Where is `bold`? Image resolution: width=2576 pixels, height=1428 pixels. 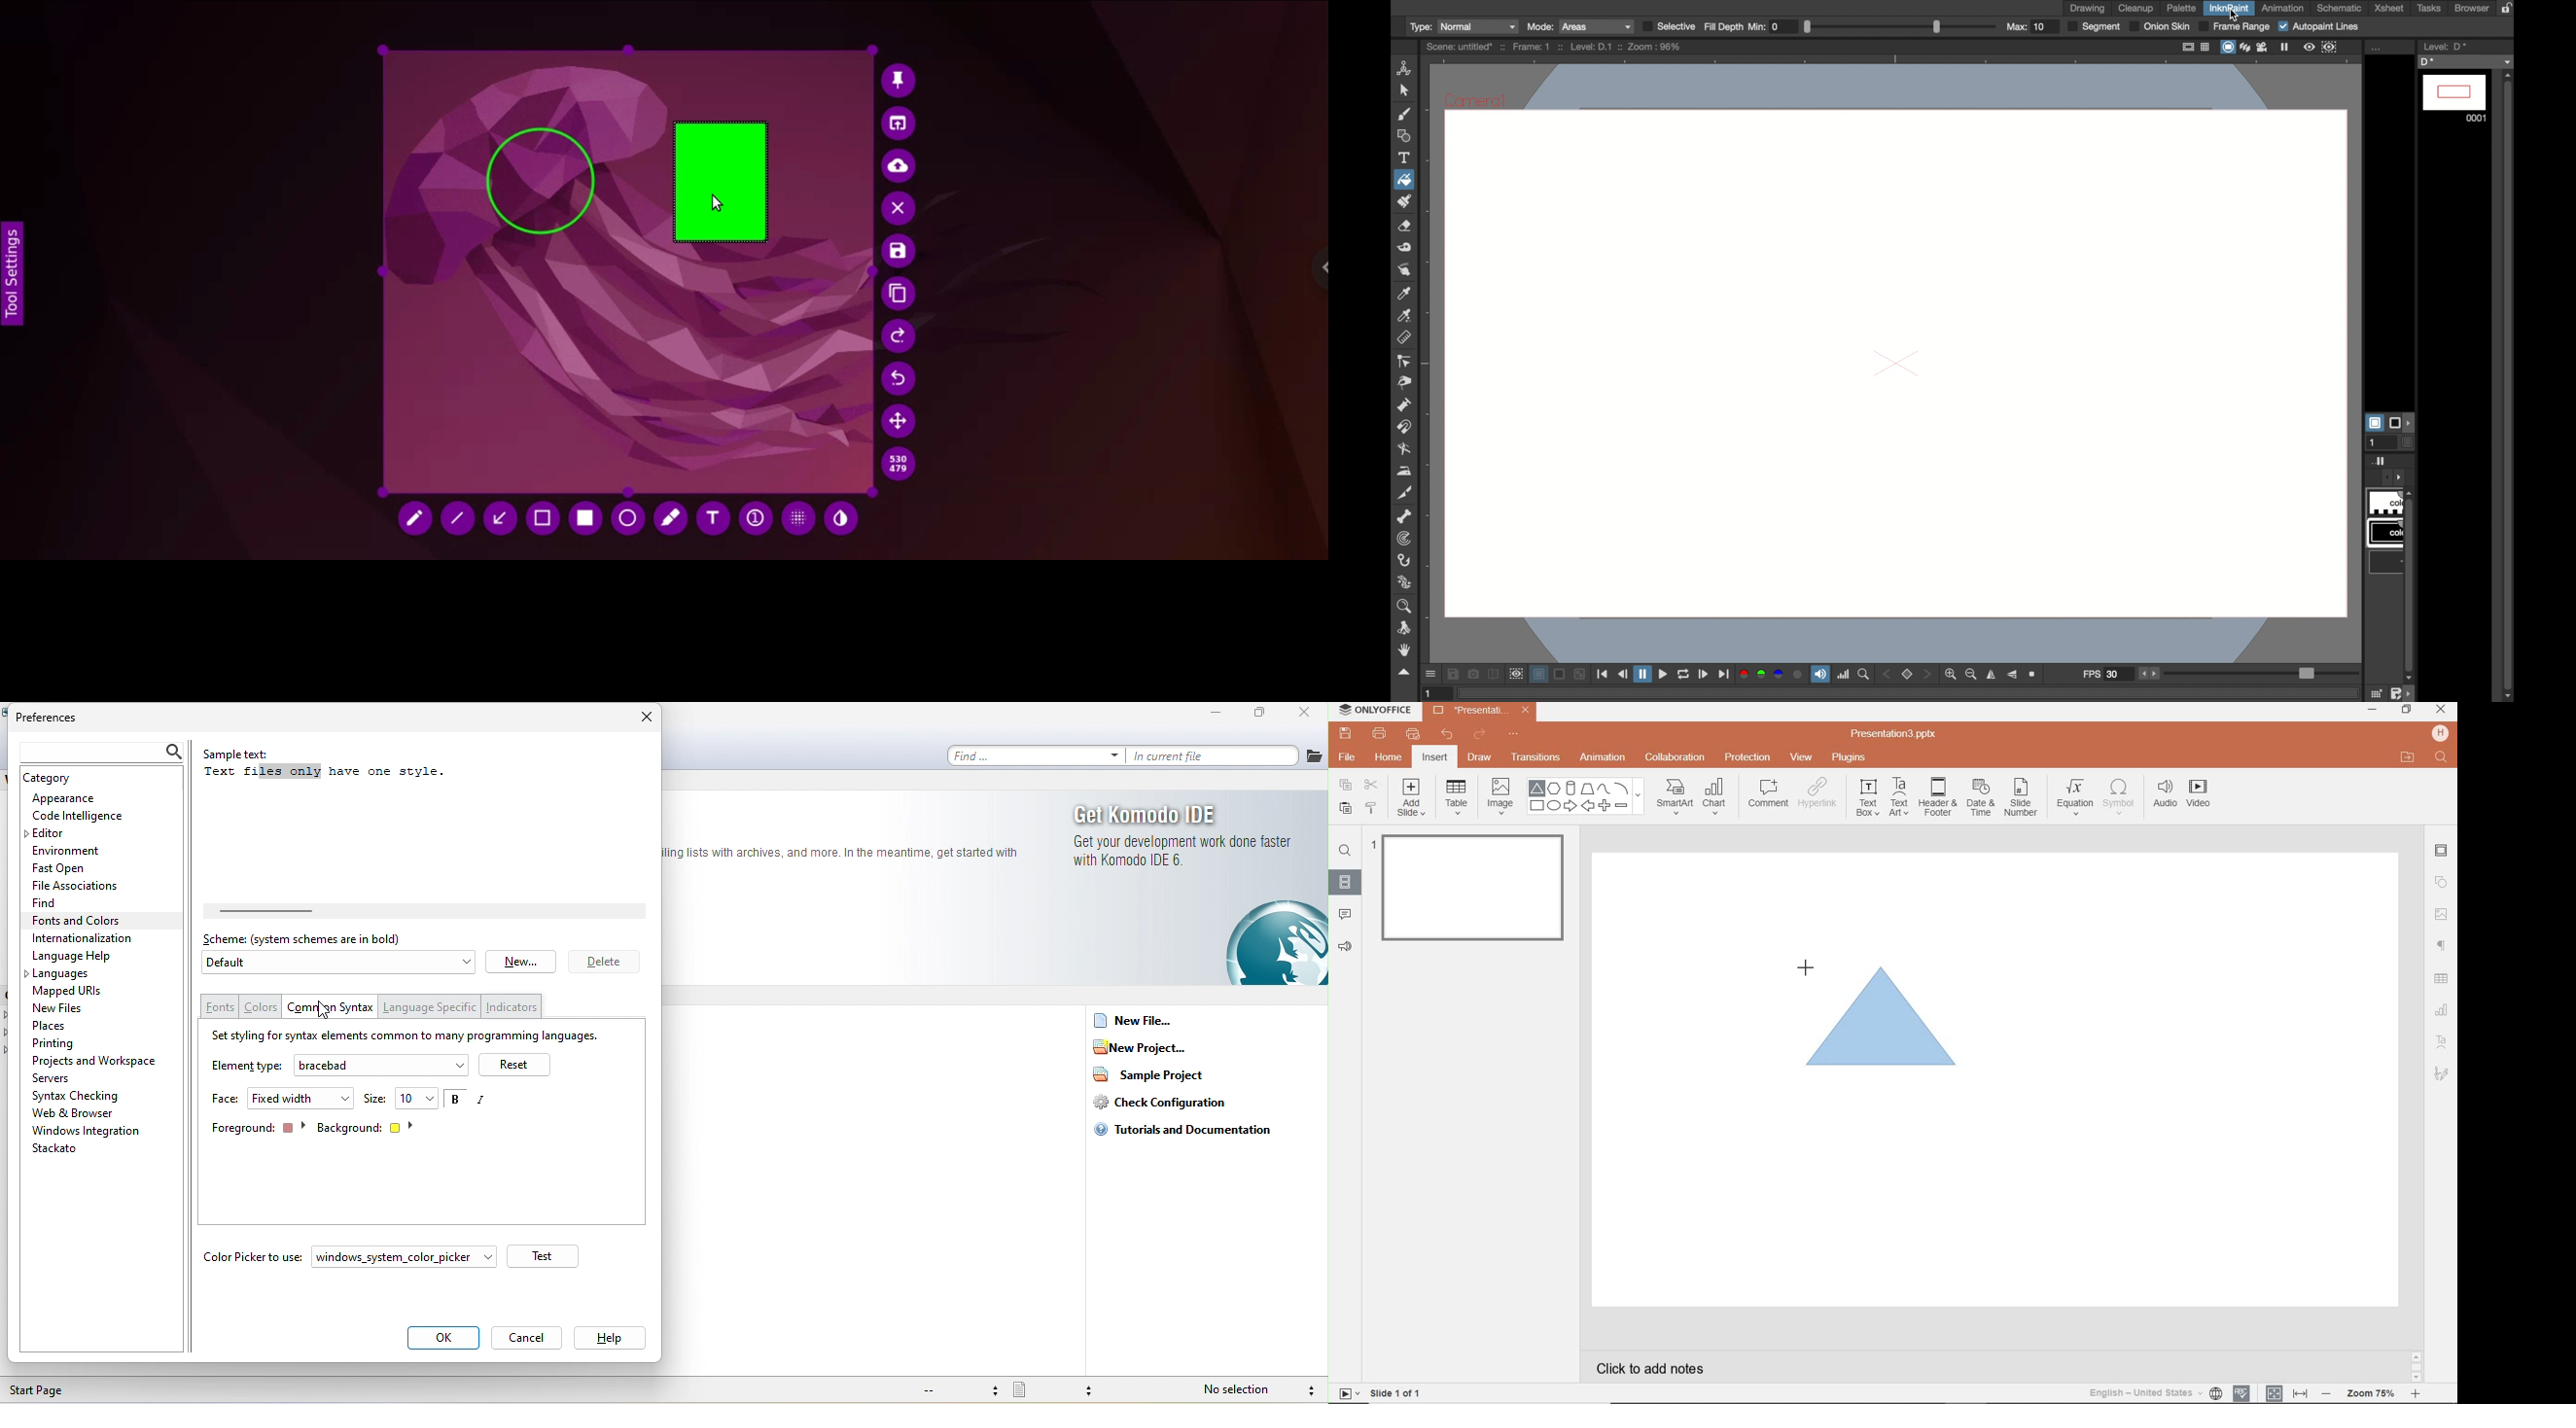 bold is located at coordinates (454, 1101).